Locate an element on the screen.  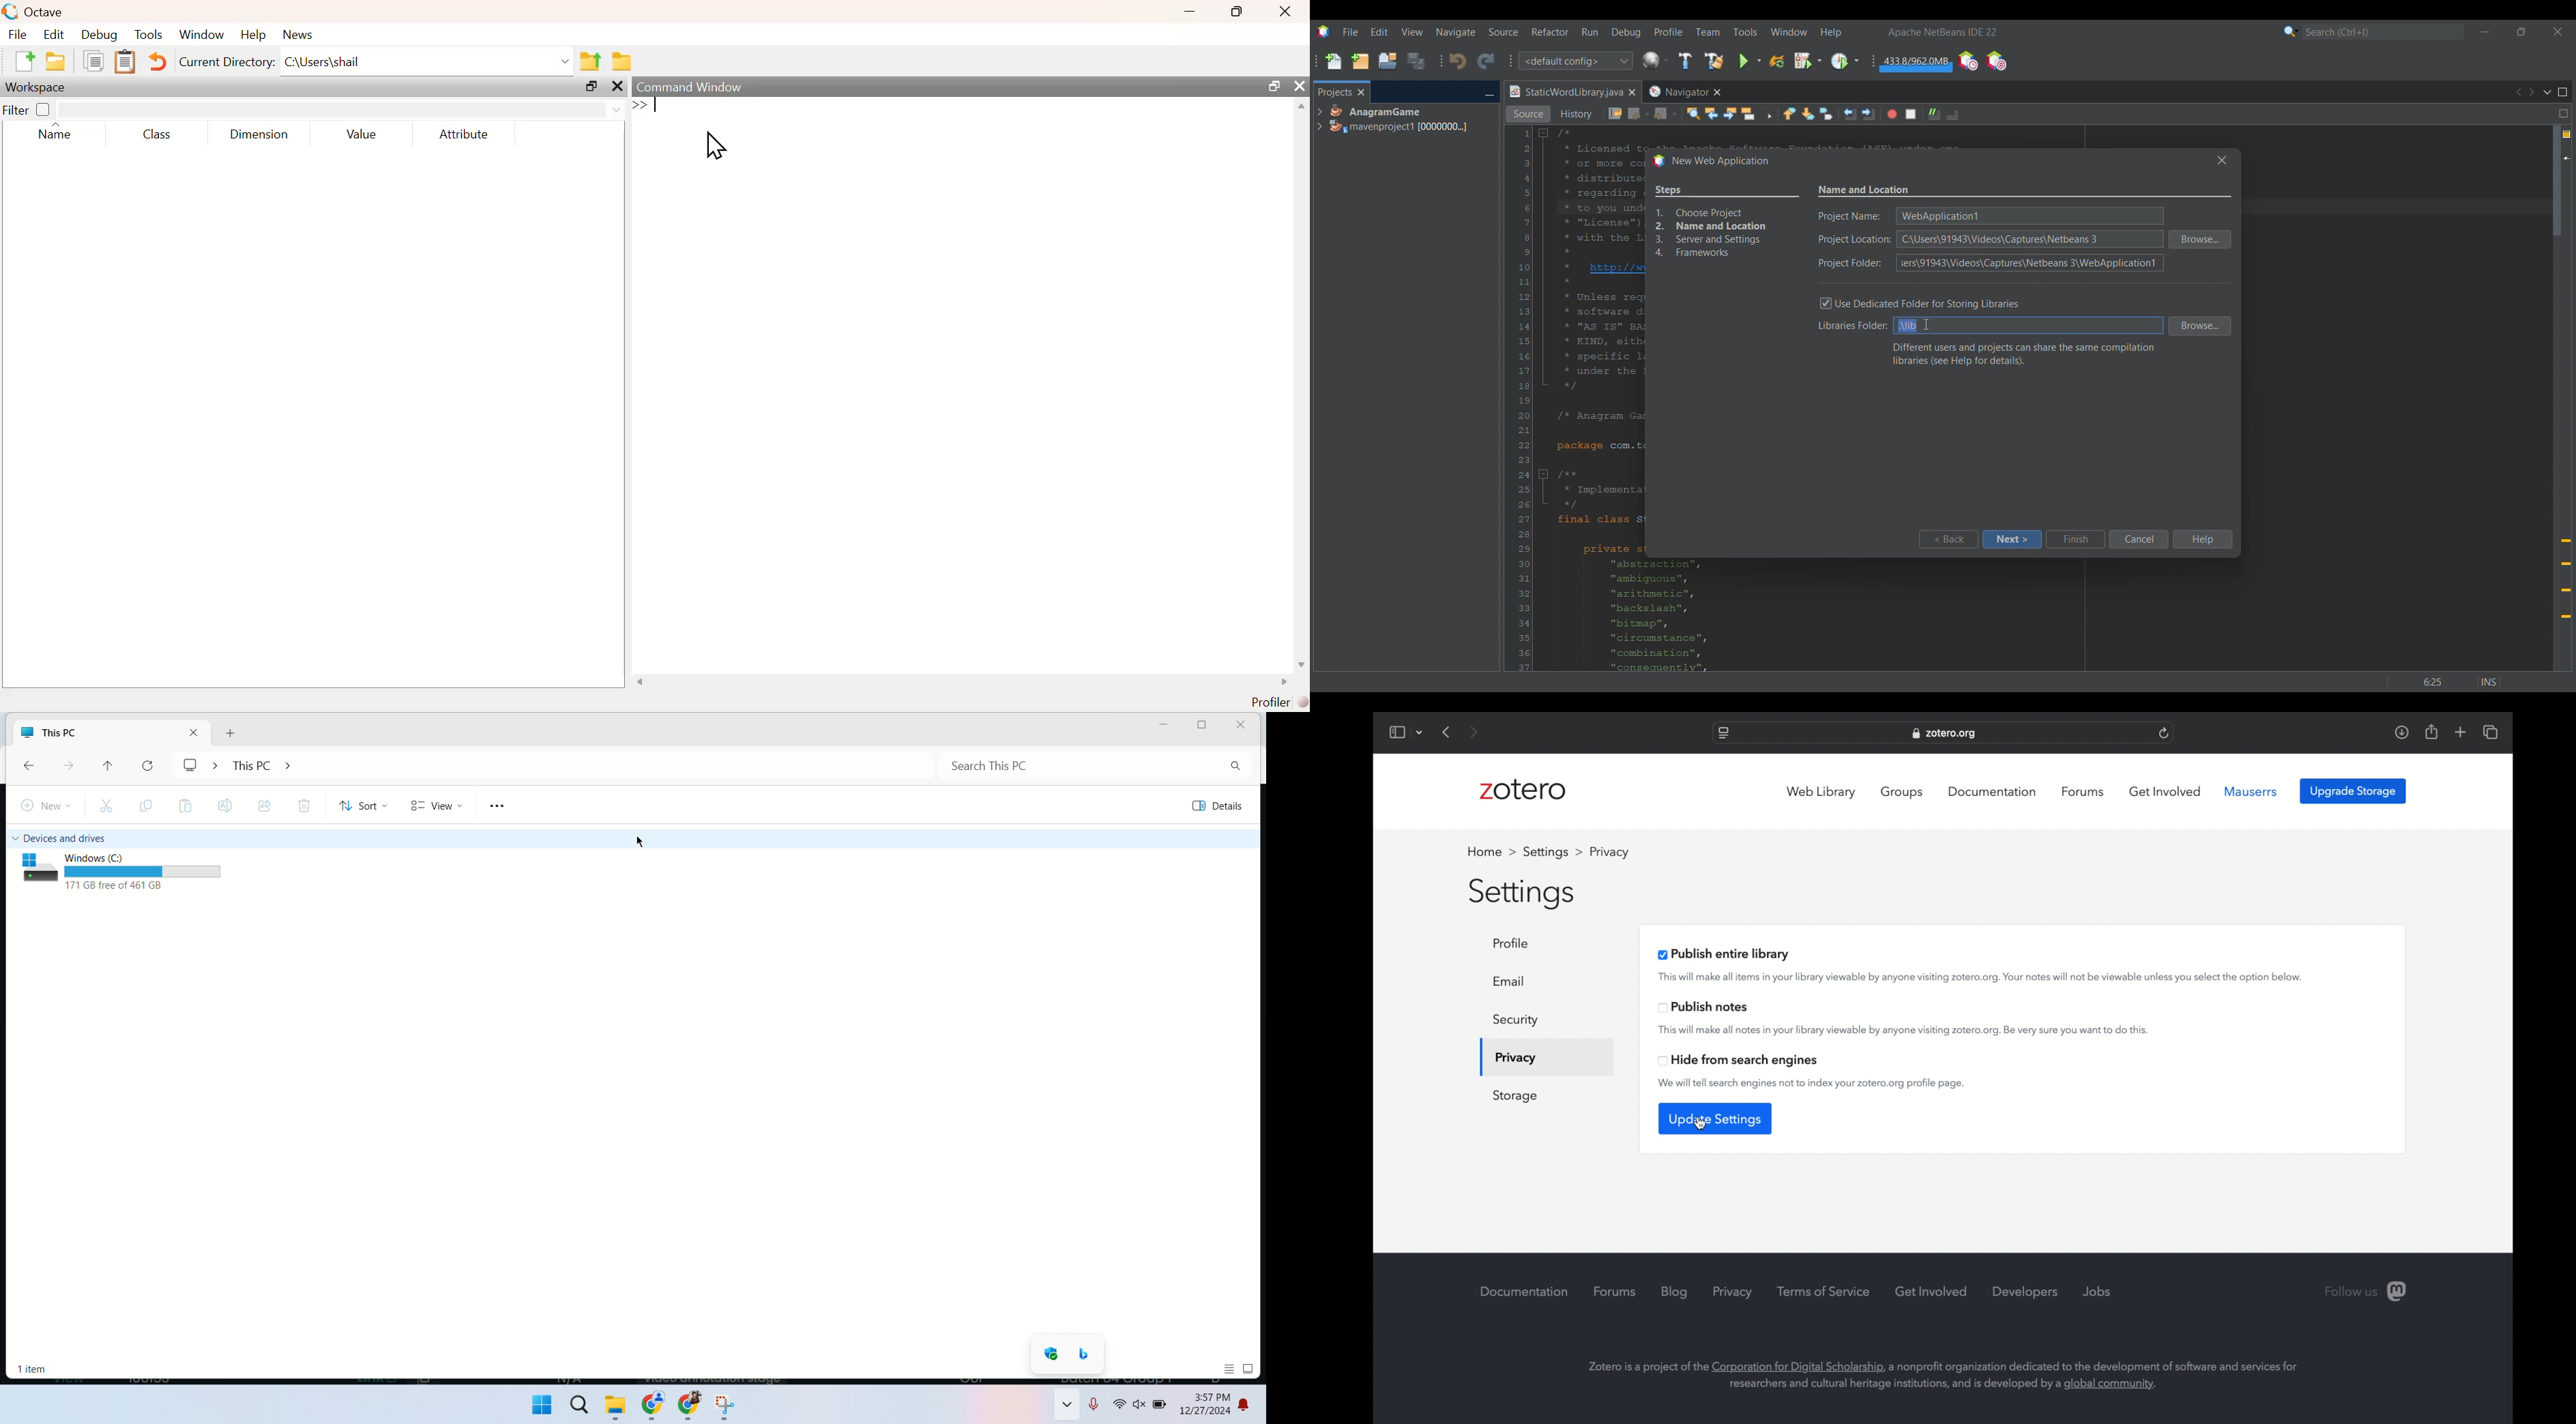
address bar is located at coordinates (552, 766).